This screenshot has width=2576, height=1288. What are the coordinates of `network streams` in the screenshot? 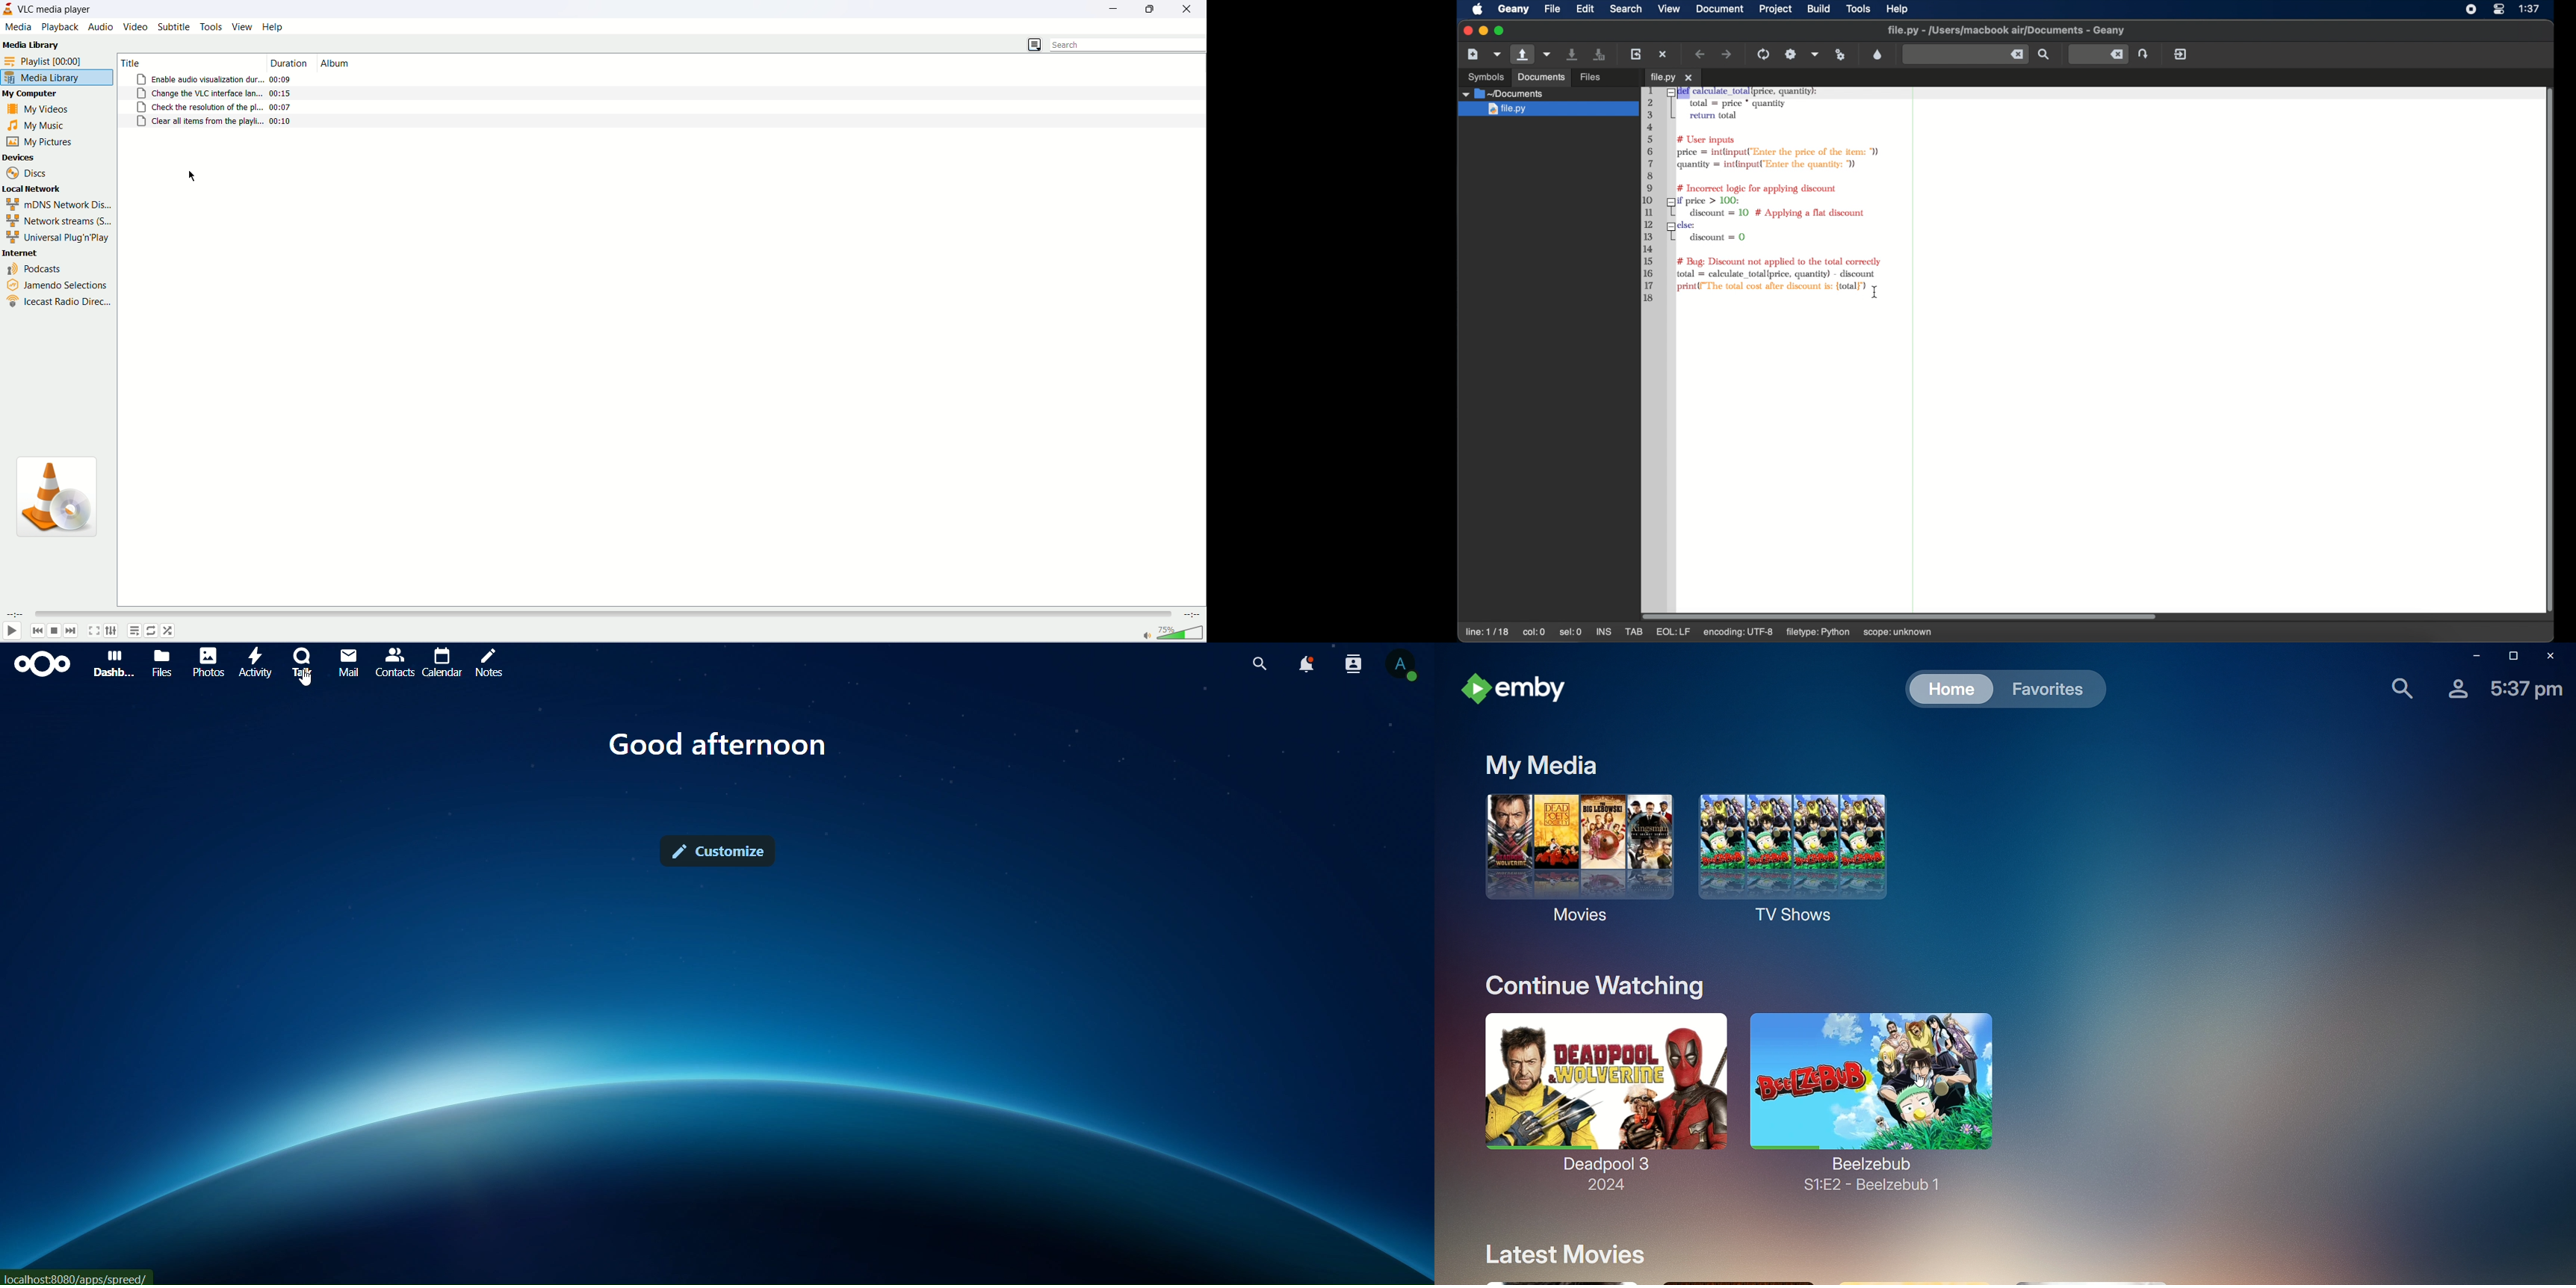 It's located at (60, 219).